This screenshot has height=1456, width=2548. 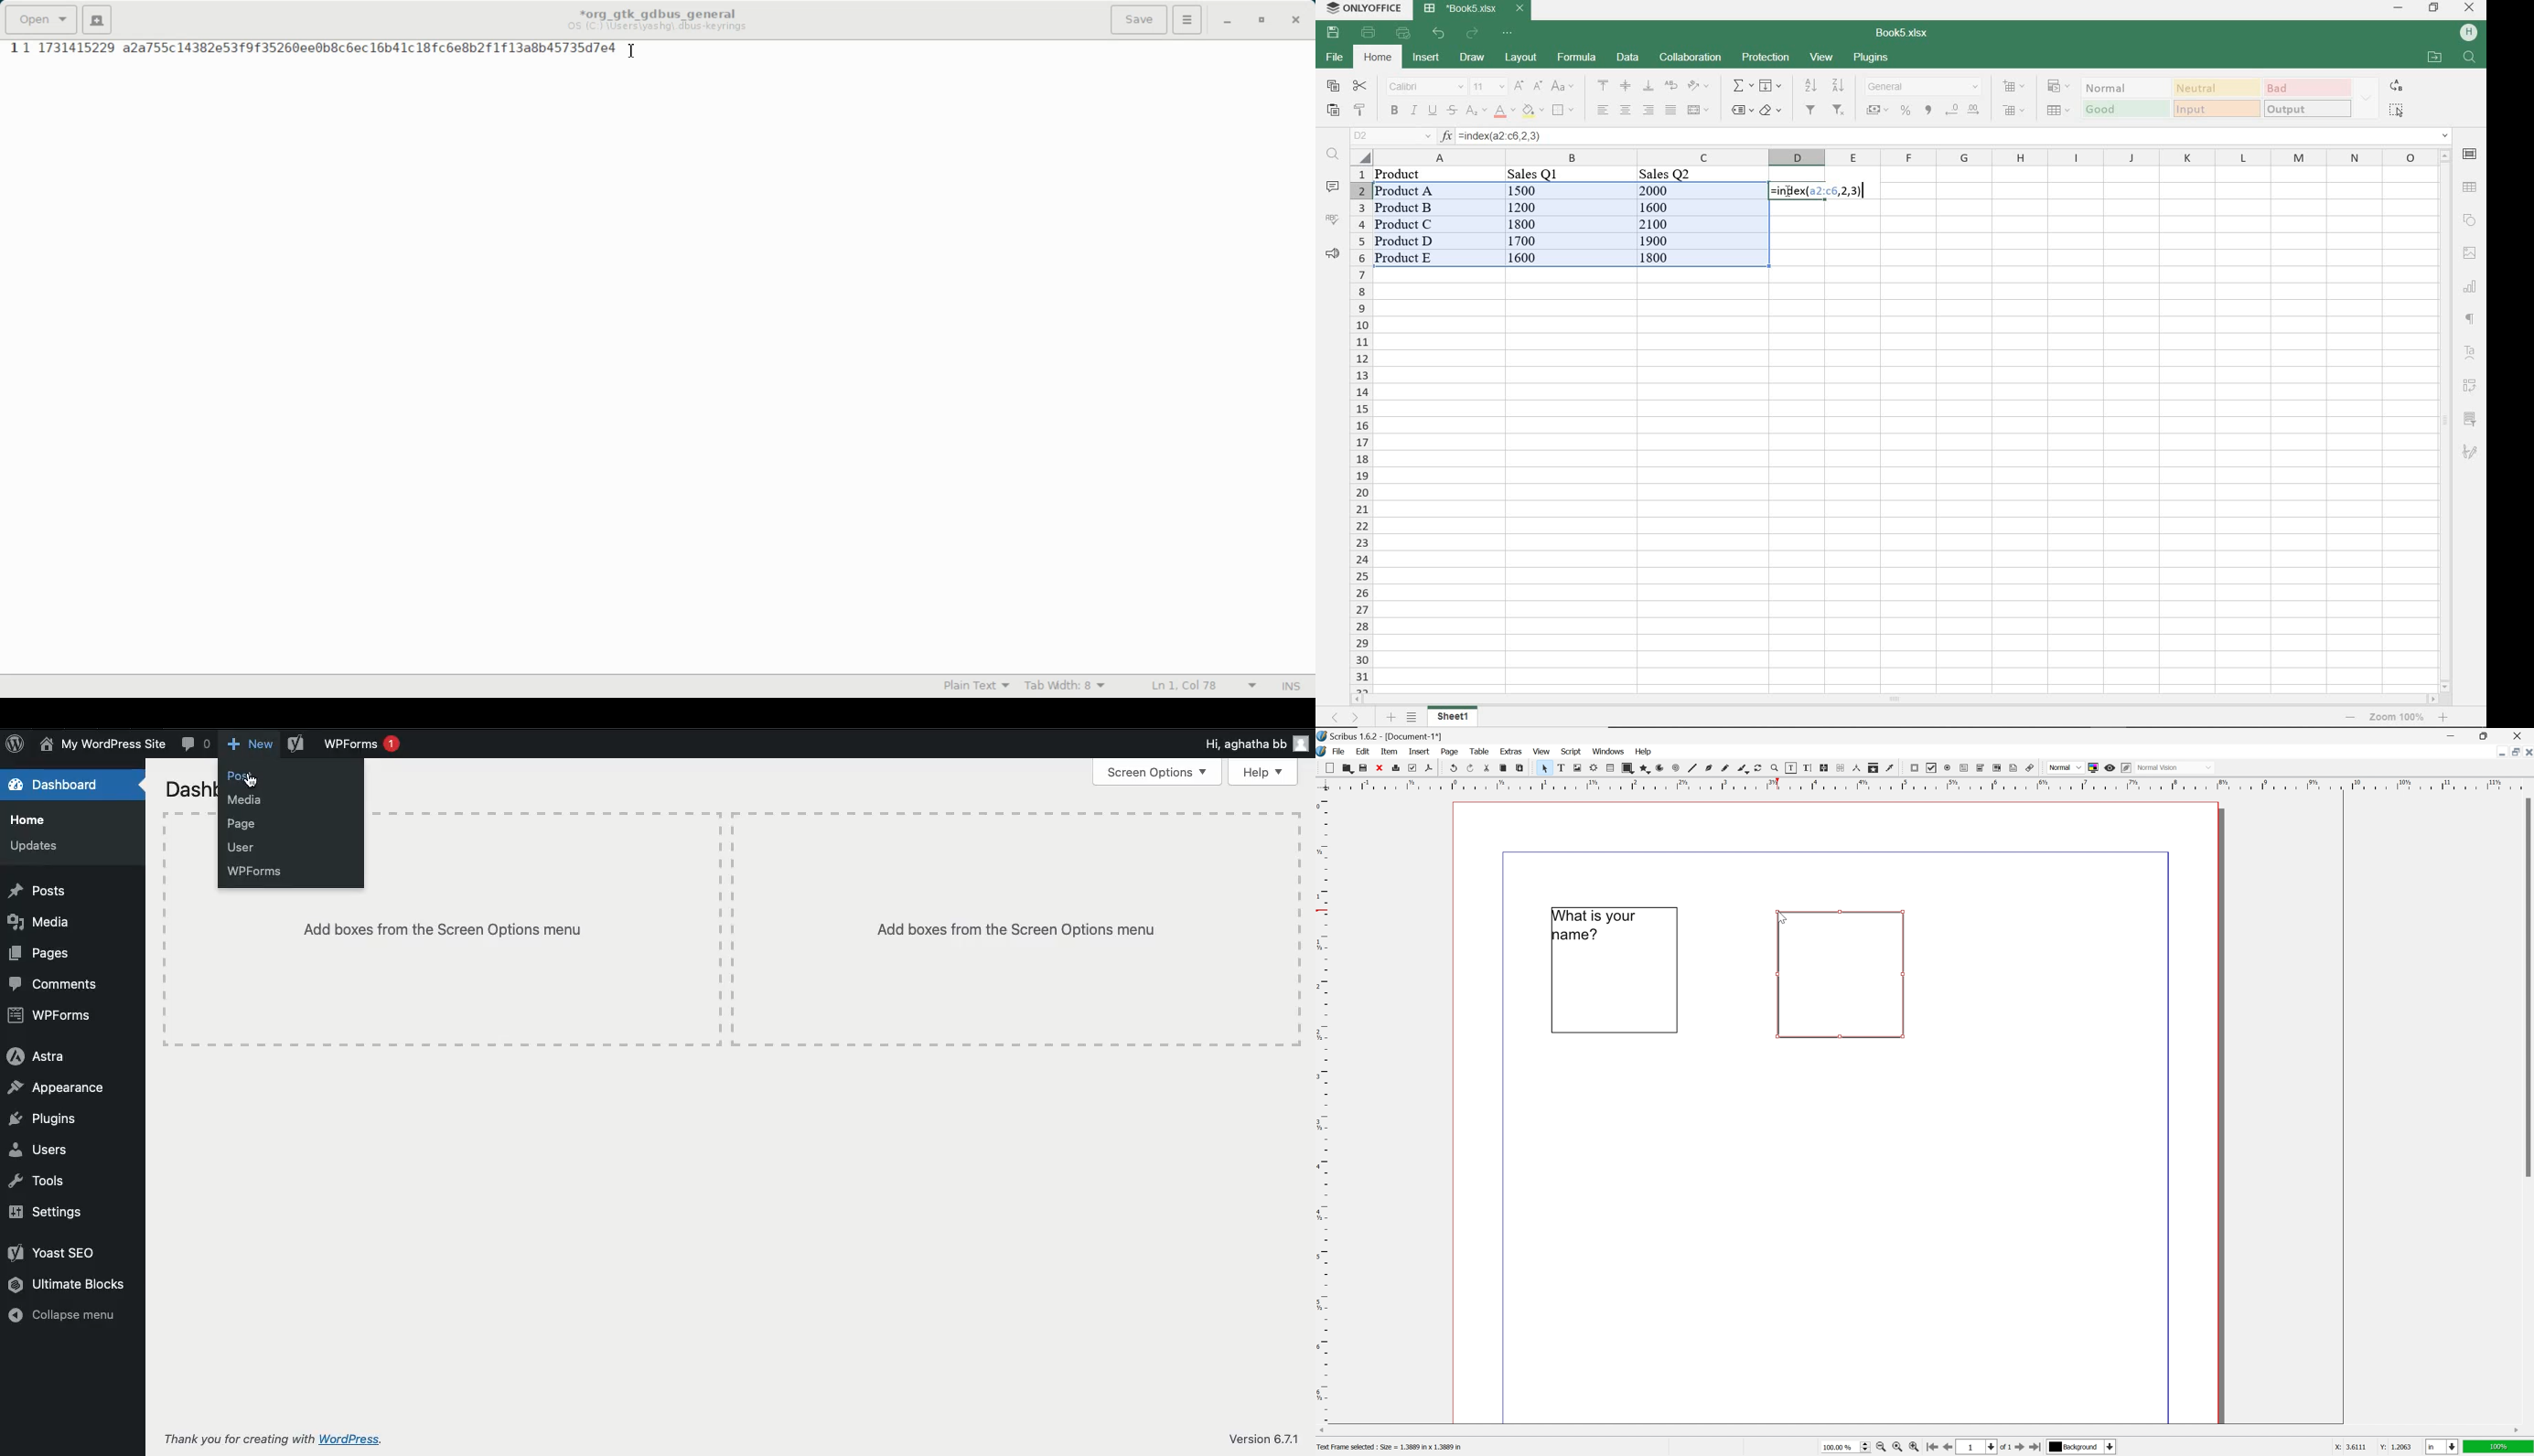 What do you see at coordinates (2487, 735) in the screenshot?
I see `restore down` at bounding box center [2487, 735].